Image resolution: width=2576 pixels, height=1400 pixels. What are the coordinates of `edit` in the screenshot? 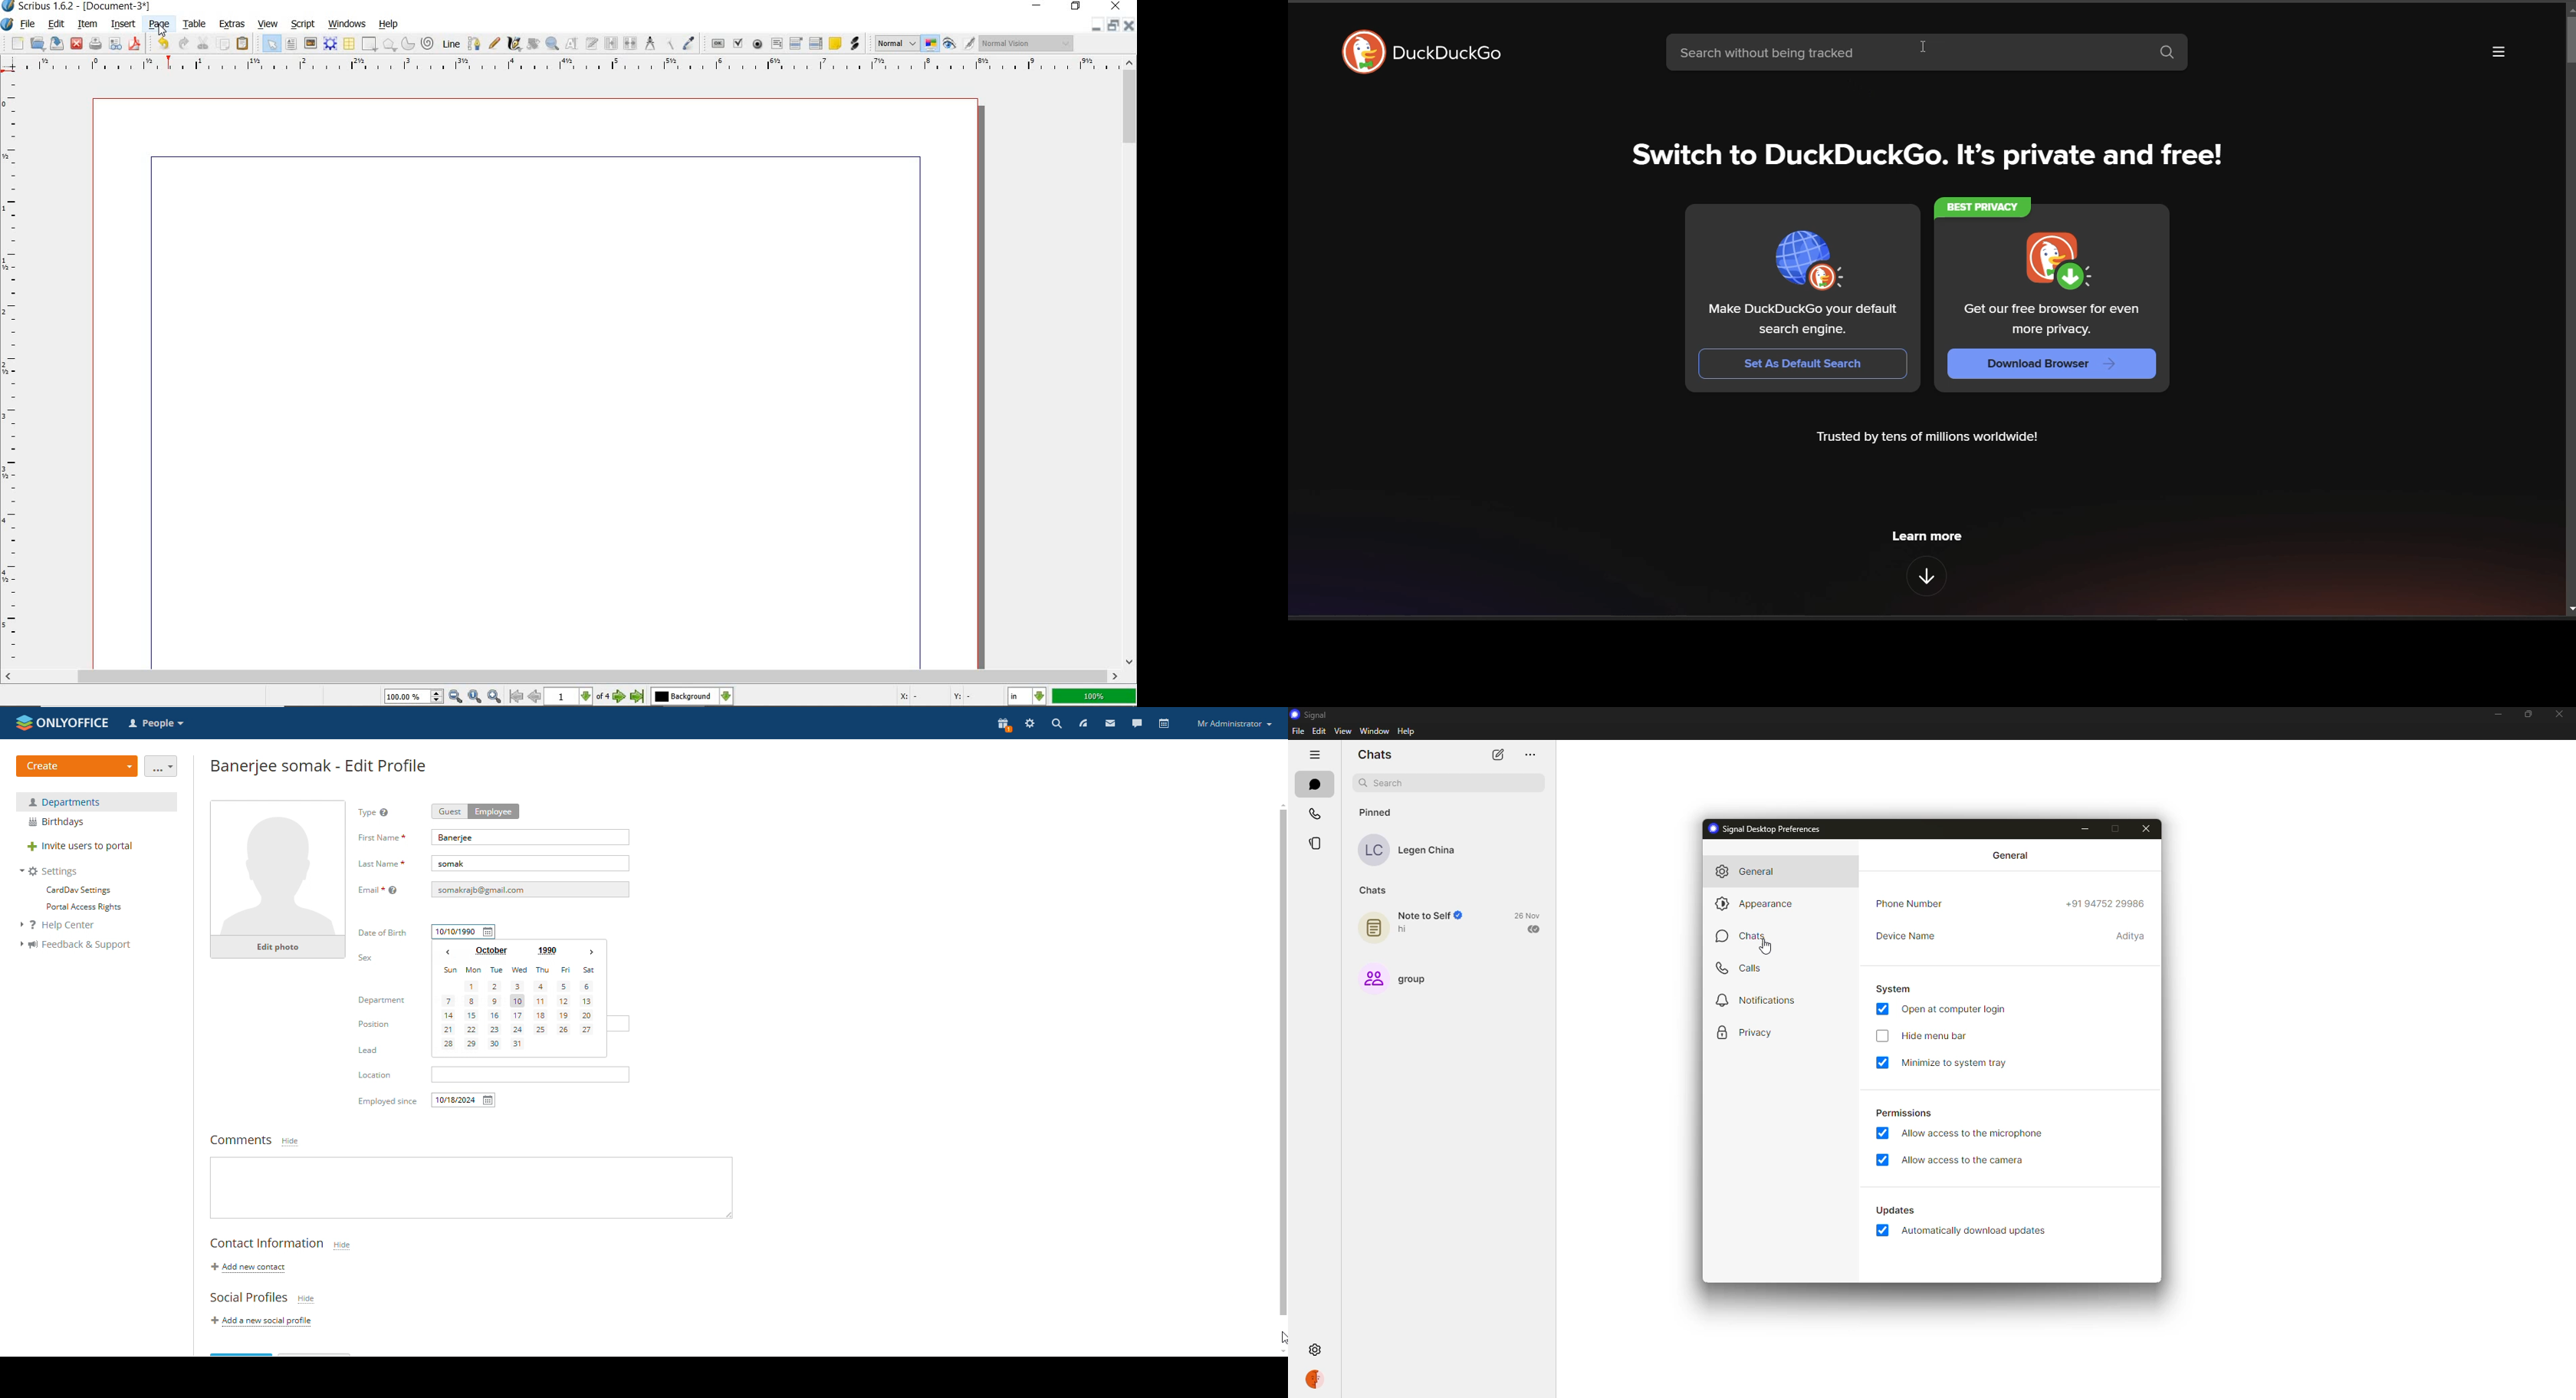 It's located at (1319, 731).